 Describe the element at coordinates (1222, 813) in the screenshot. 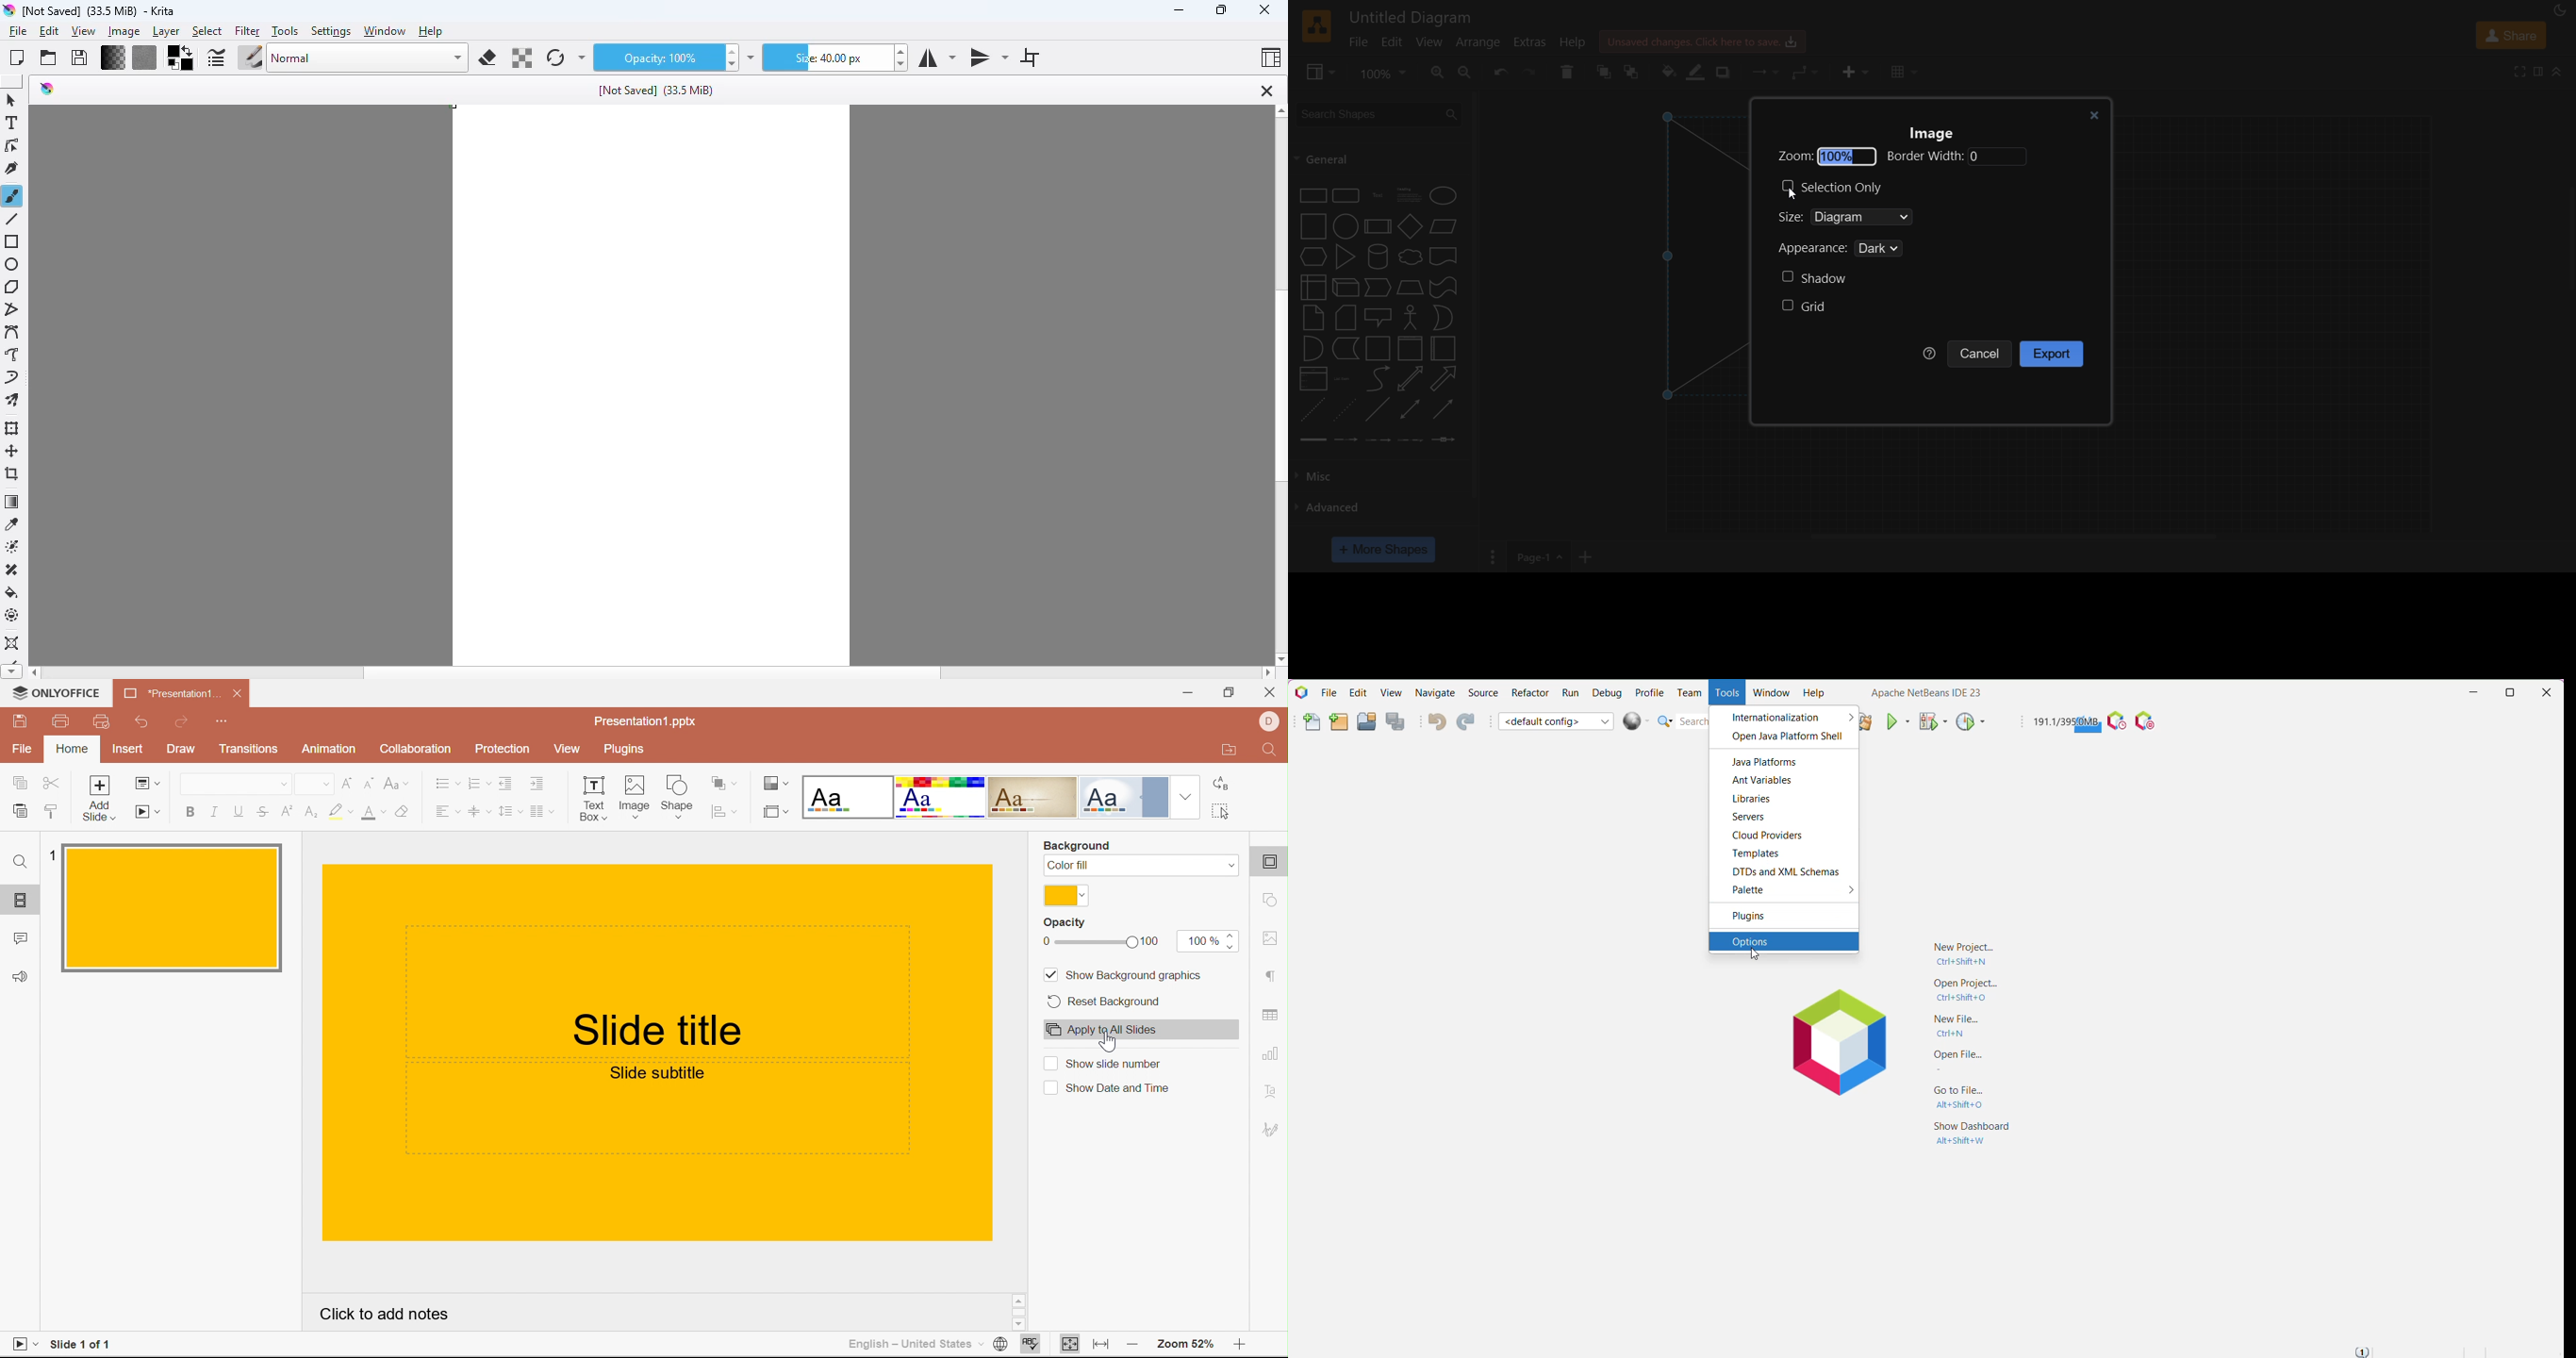

I see `Select all` at that location.